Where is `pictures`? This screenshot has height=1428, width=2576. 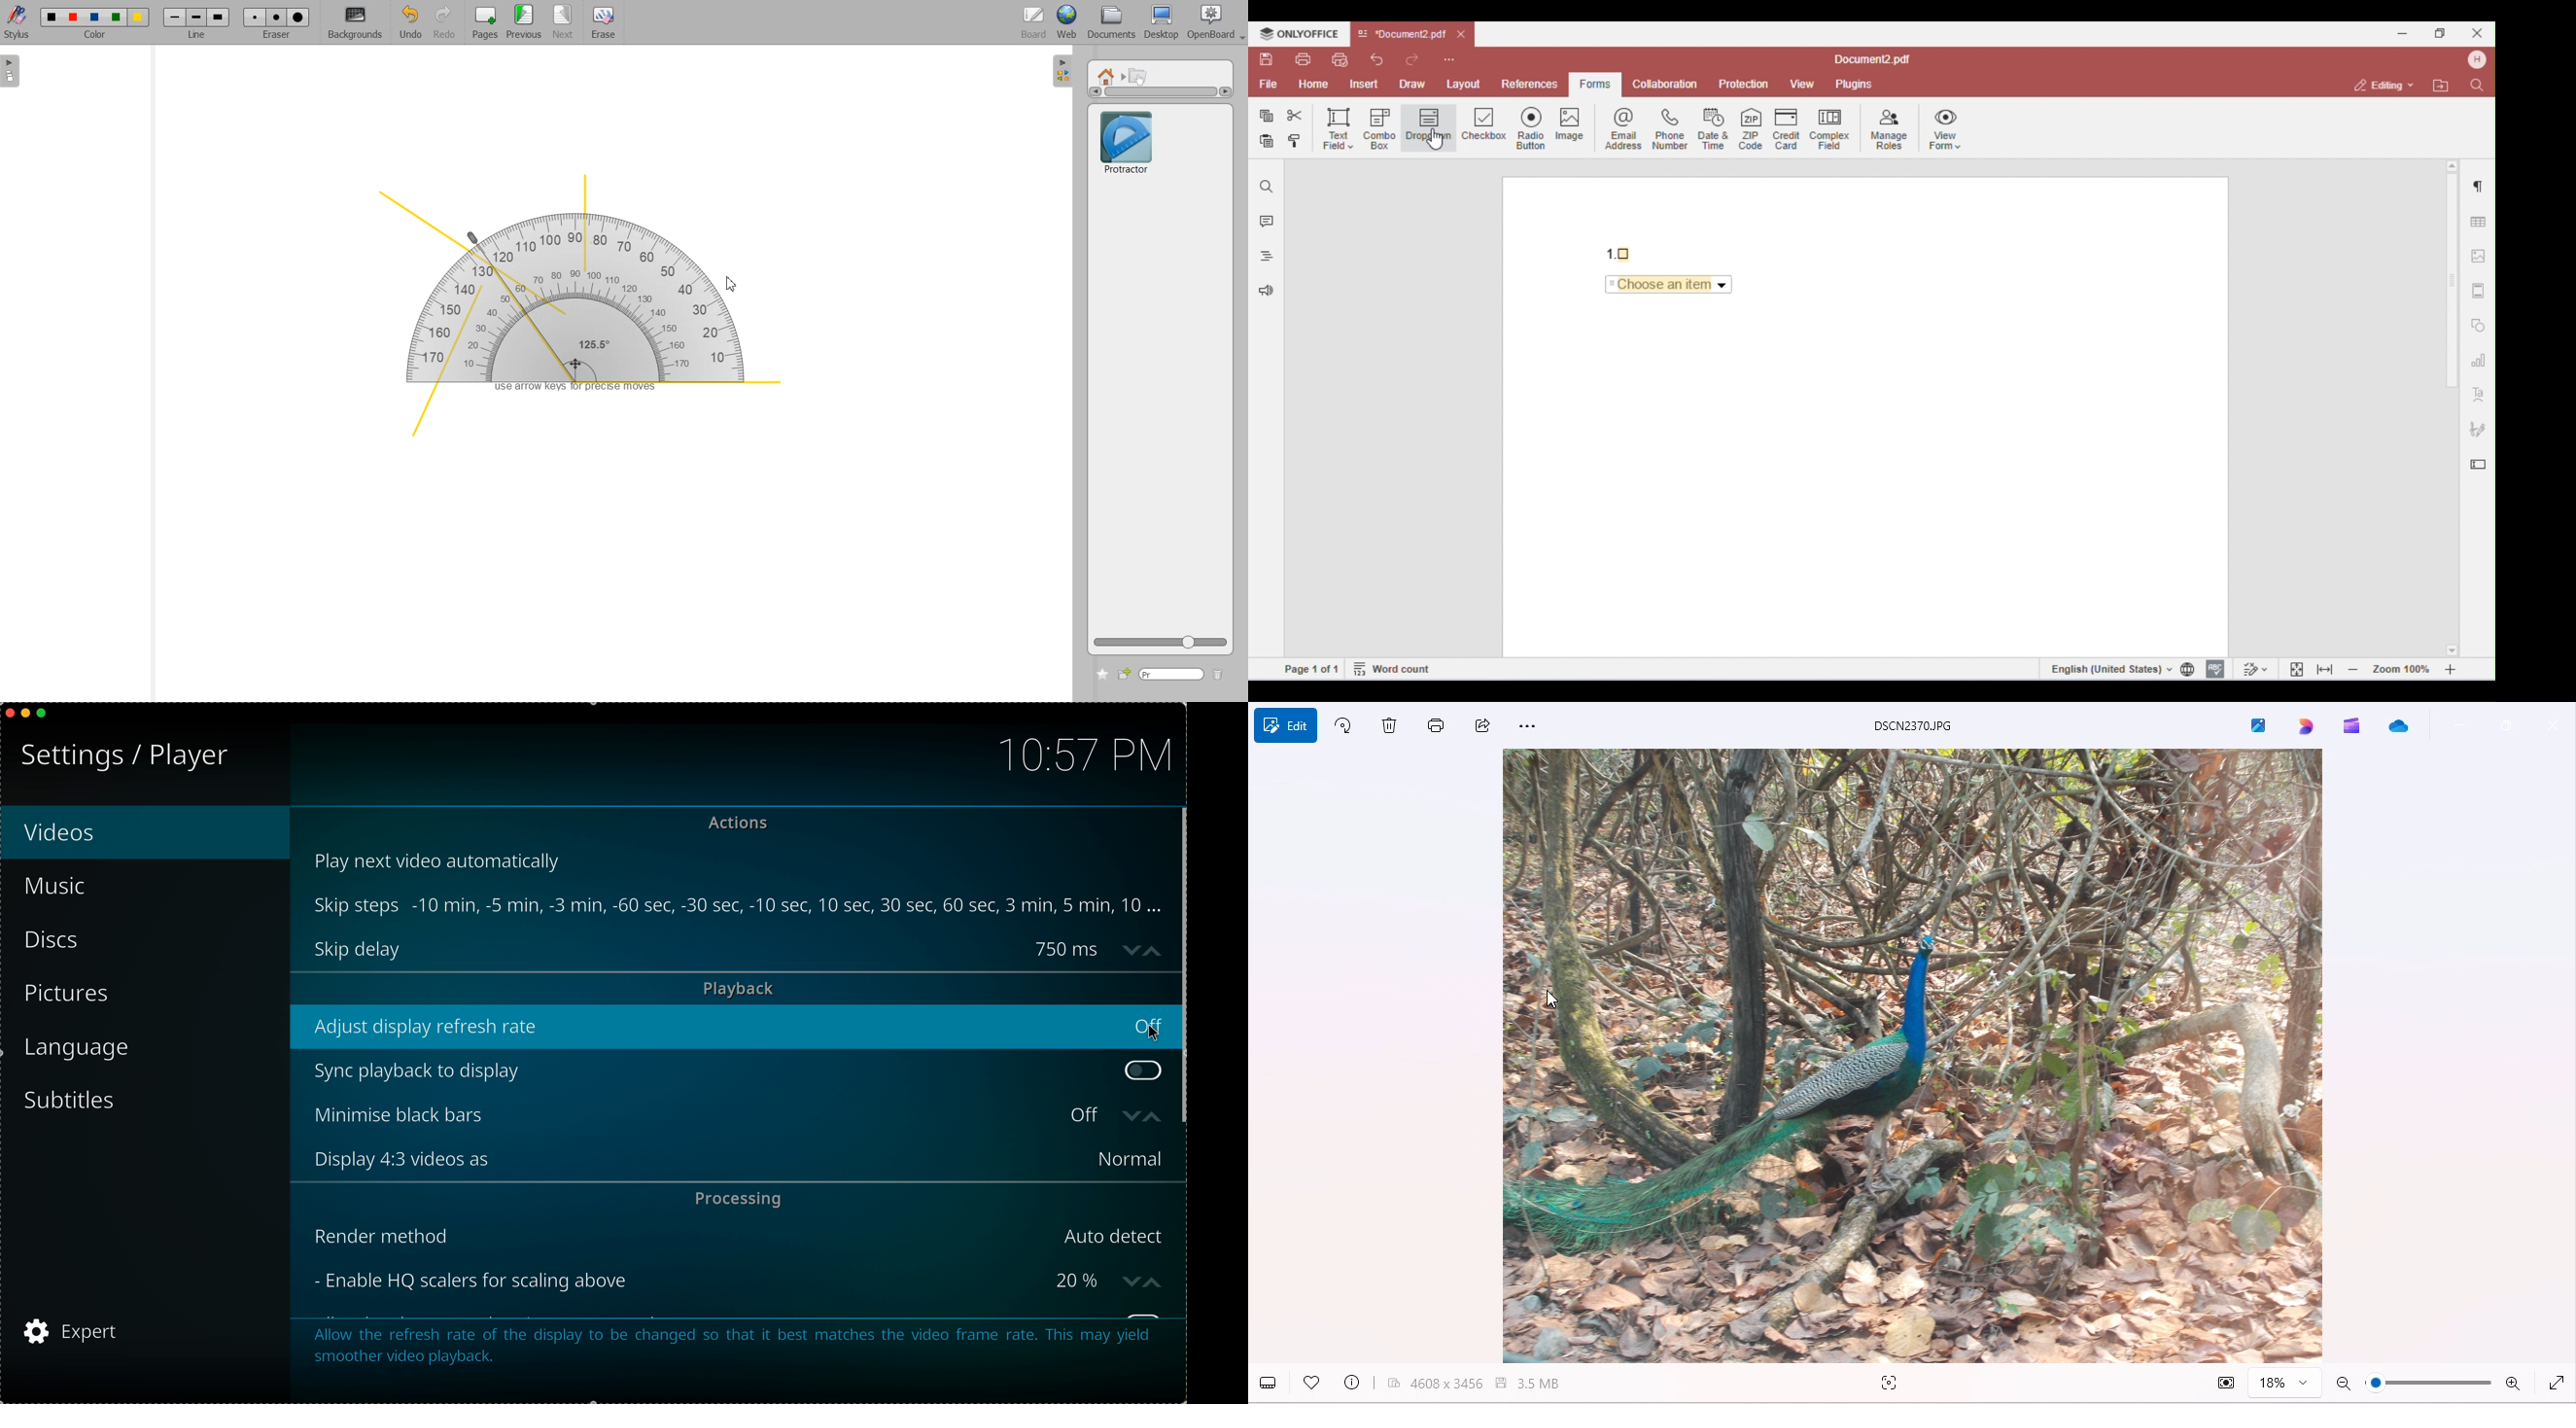 pictures is located at coordinates (70, 995).